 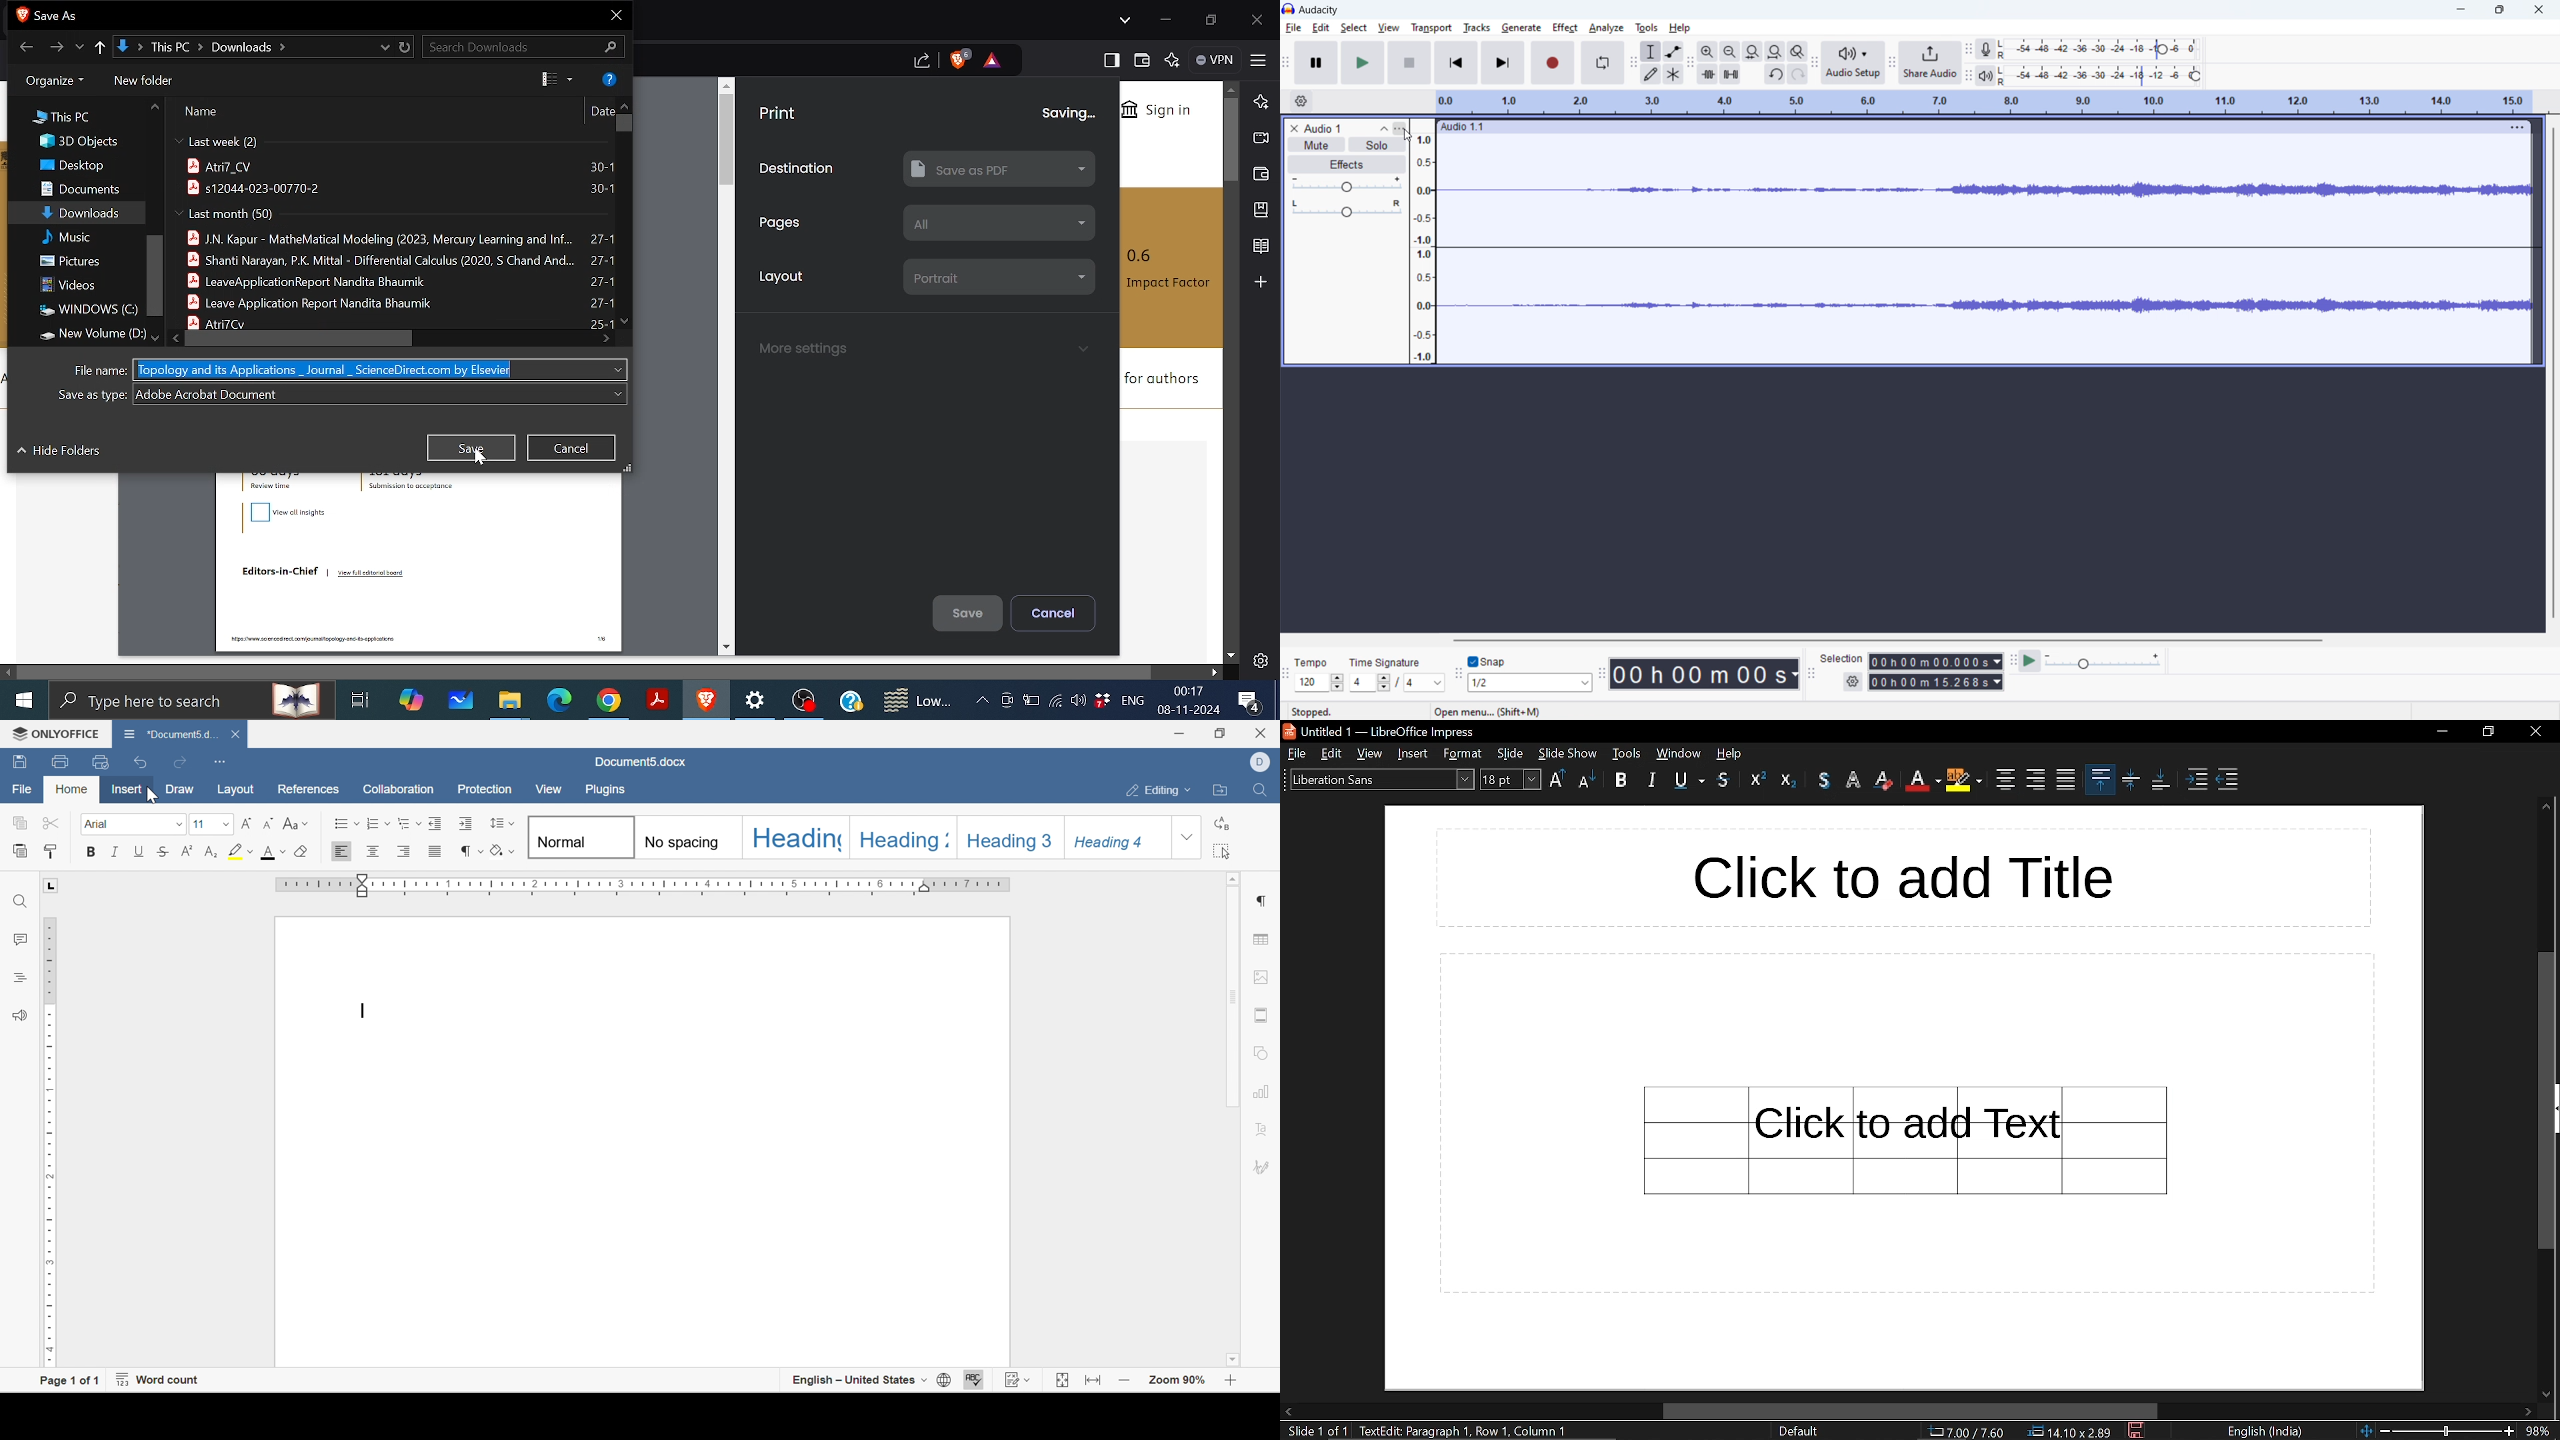 I want to click on zoom level, so click(x=2540, y=1430).